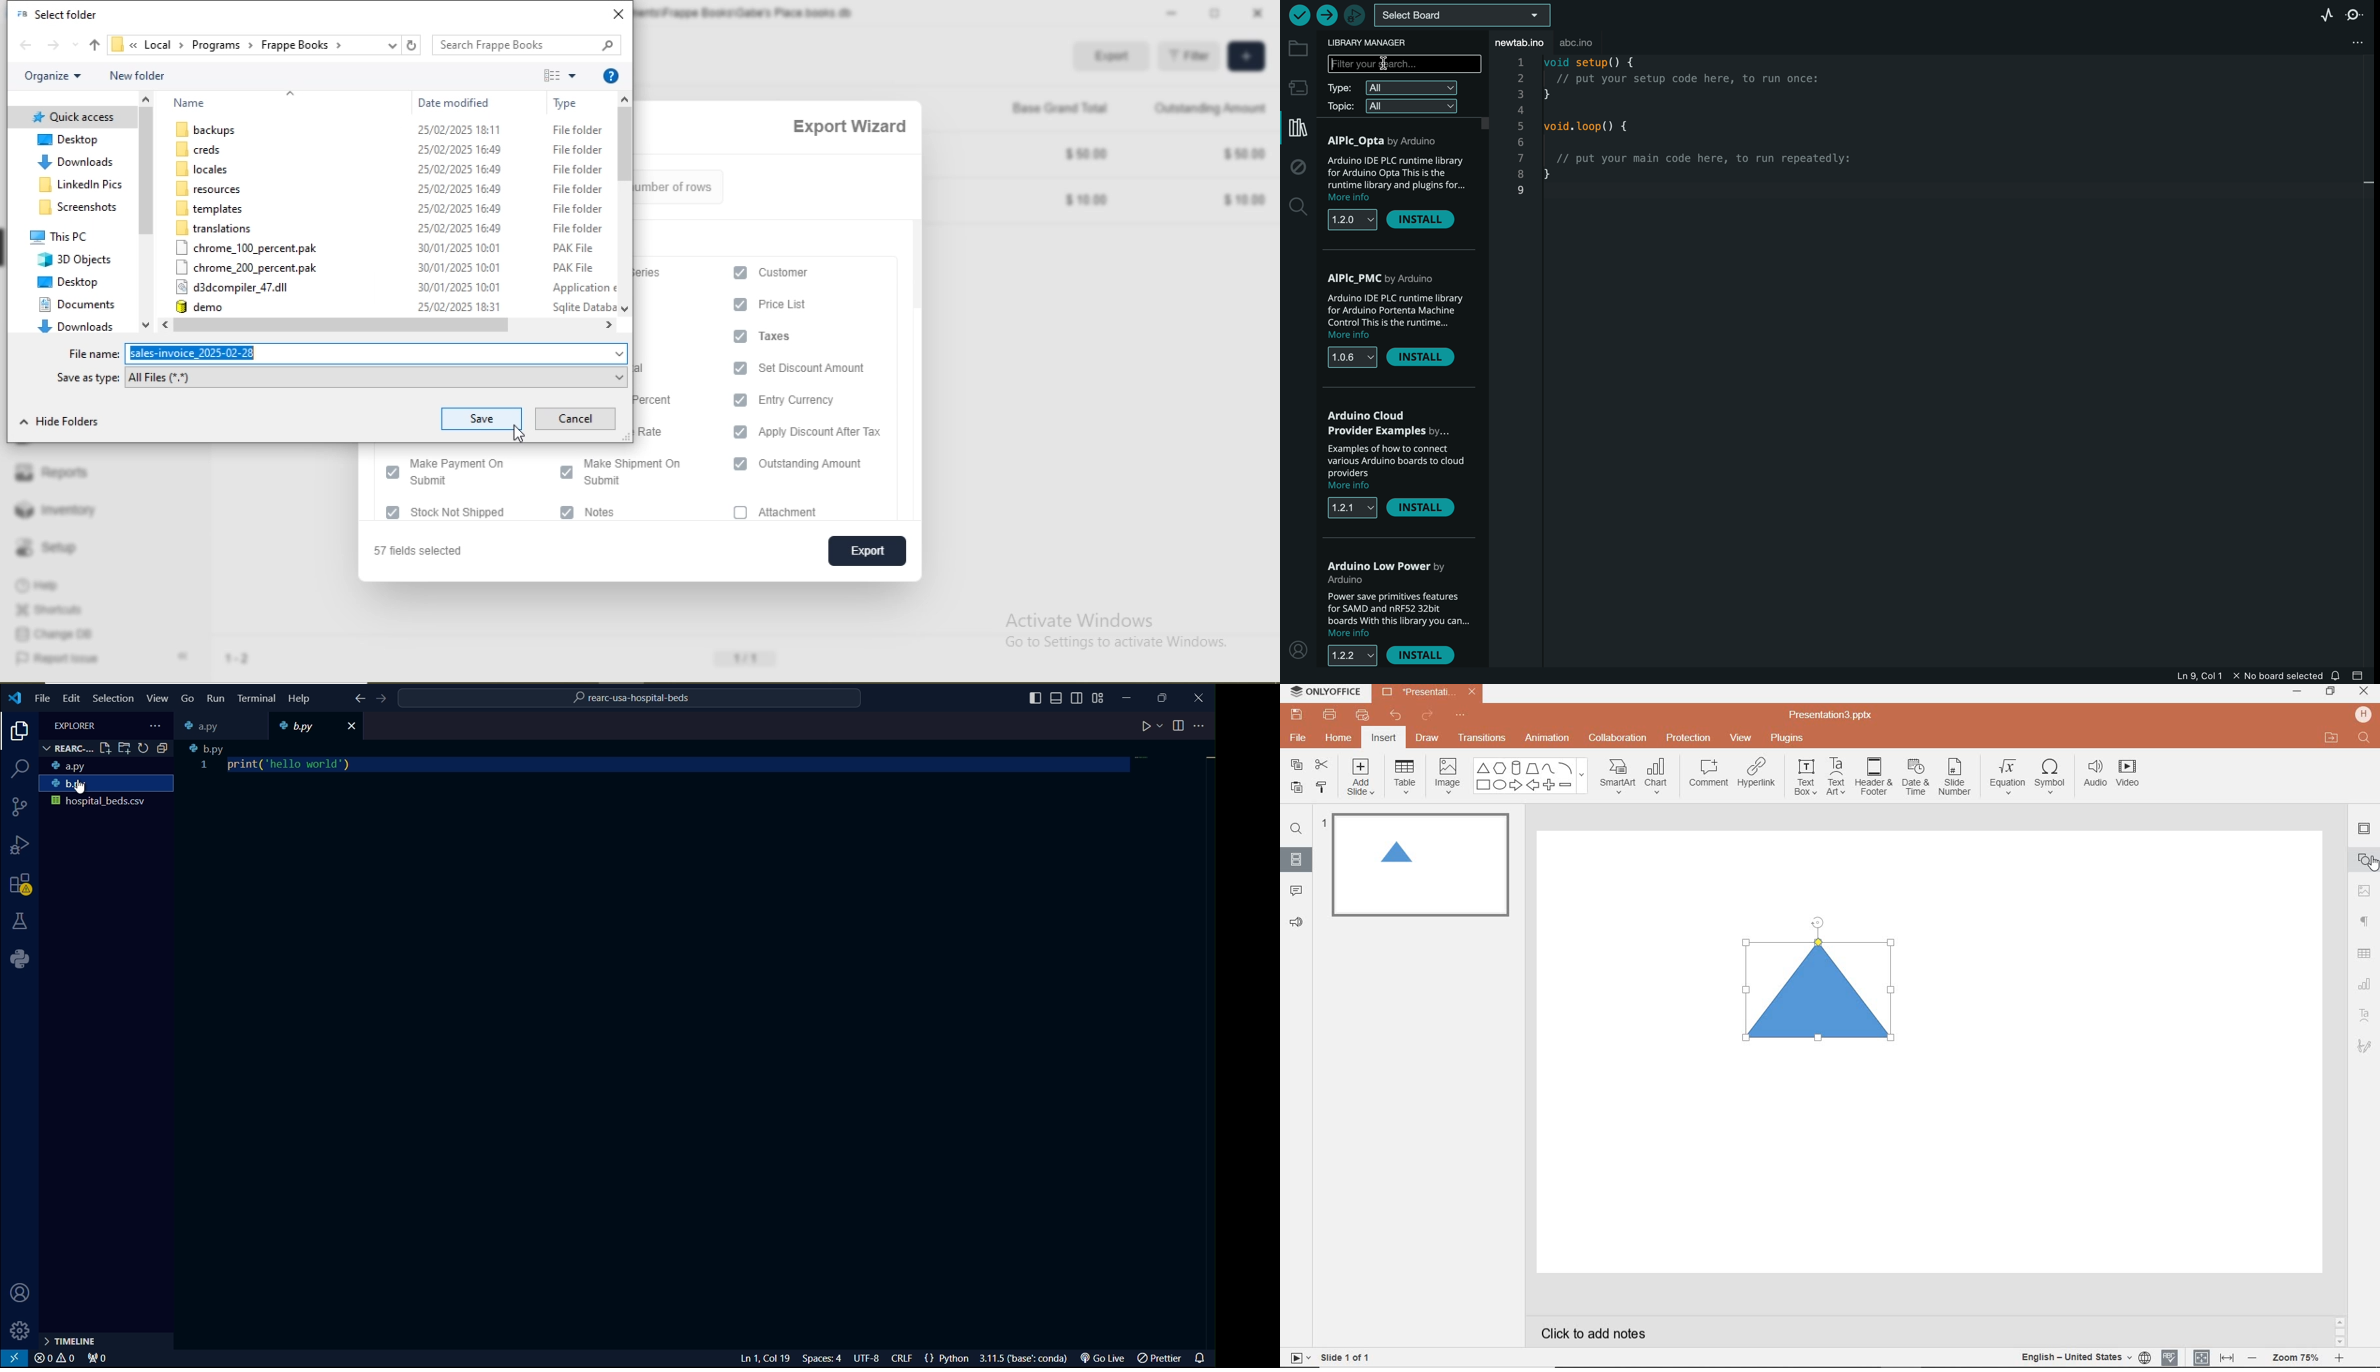  Describe the element at coordinates (824, 367) in the screenshot. I see `Set Discount Amount` at that location.